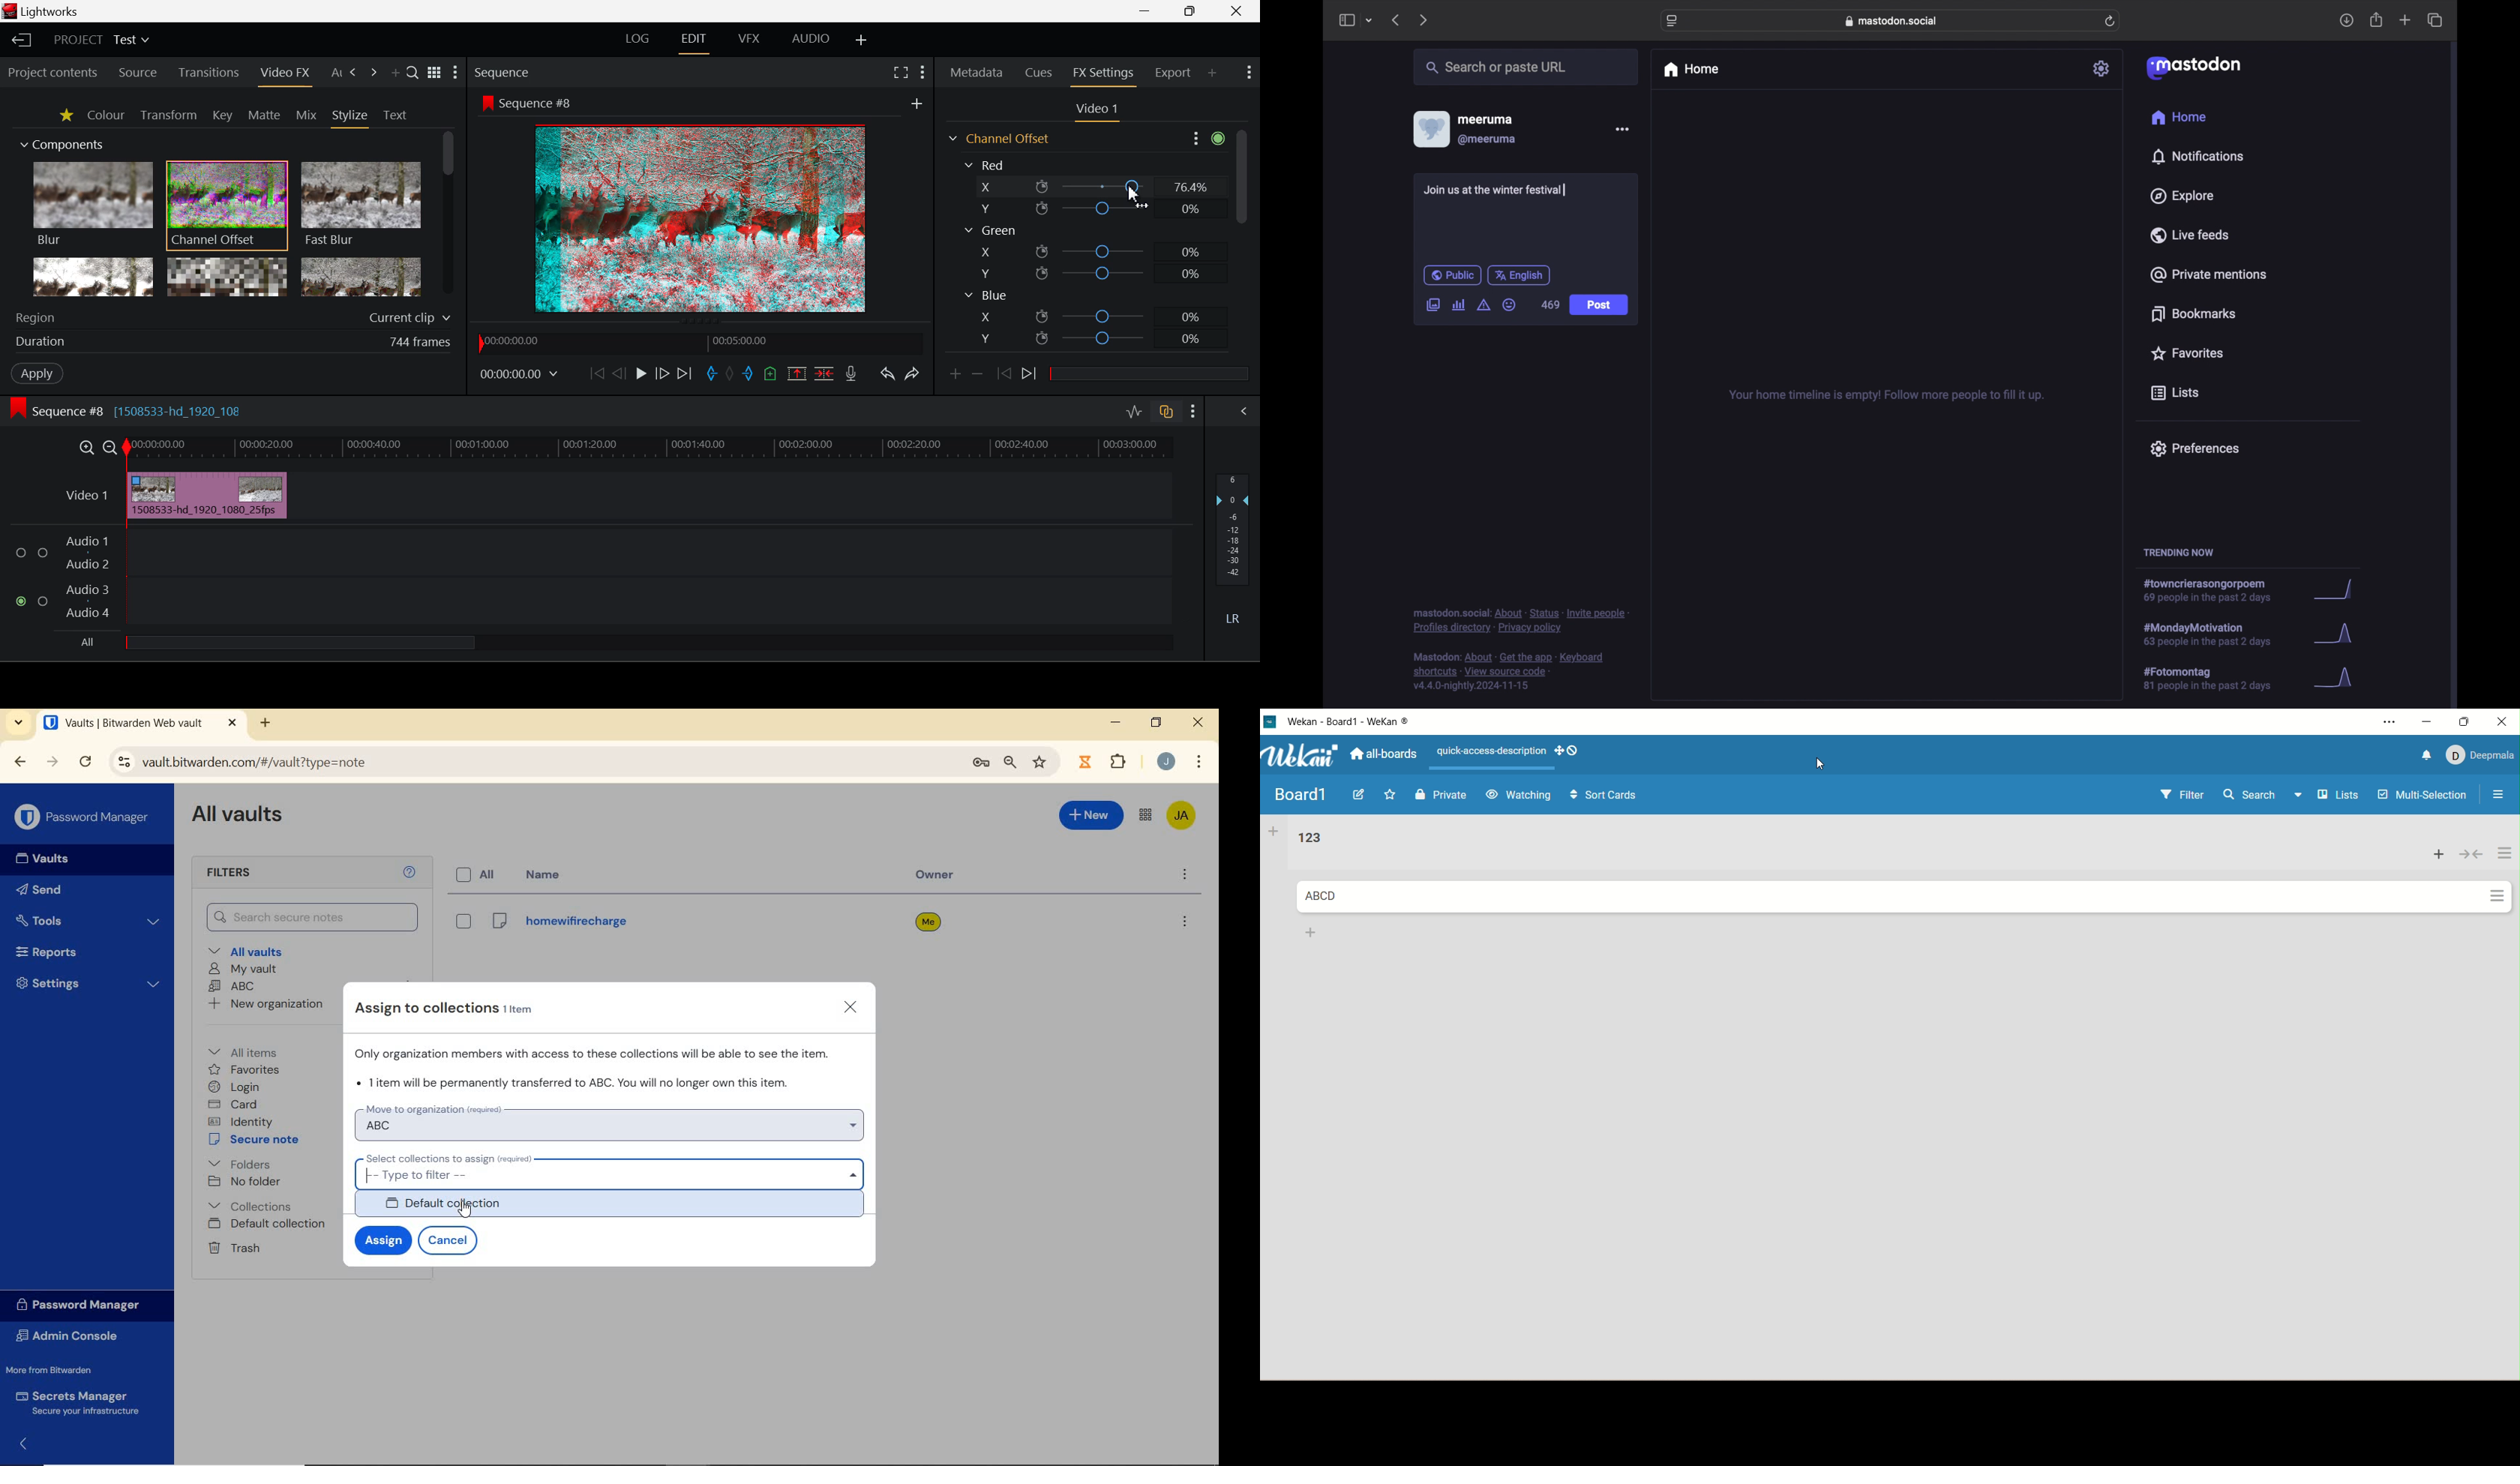  I want to click on assign, so click(381, 1240).